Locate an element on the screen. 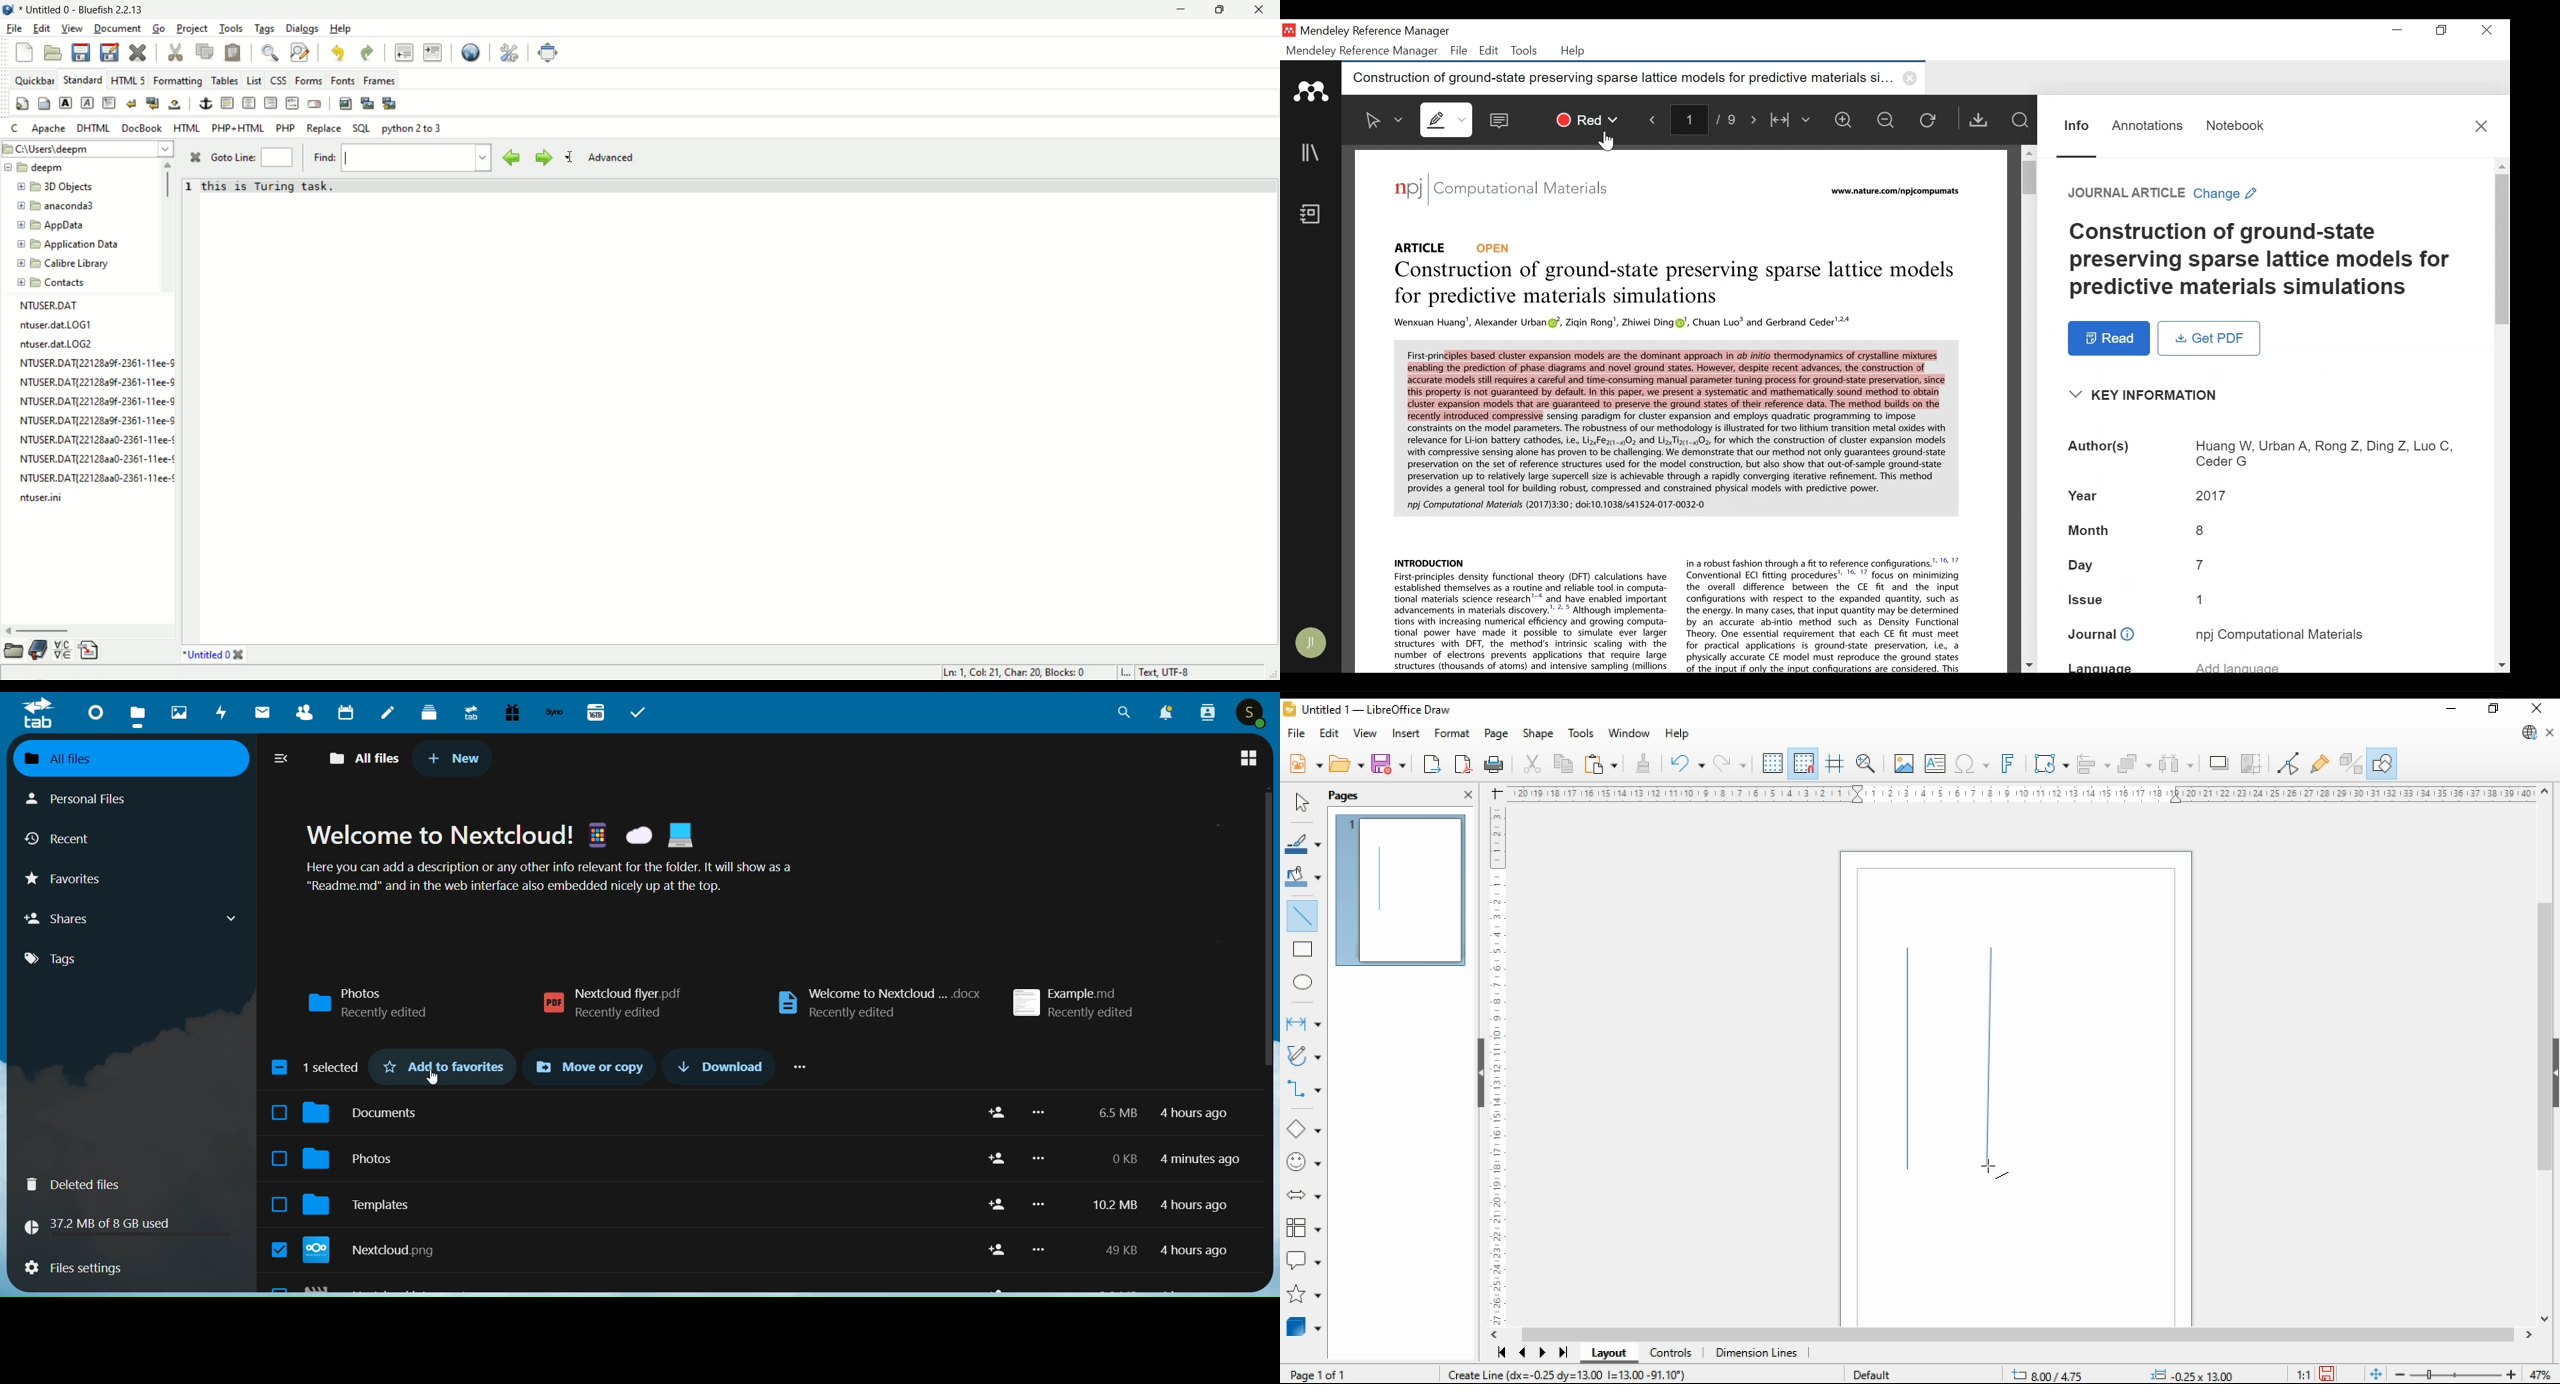 Image resolution: width=2576 pixels, height=1400 pixels. Nextcloud flyer.pdf Recently edited is located at coordinates (612, 1003).